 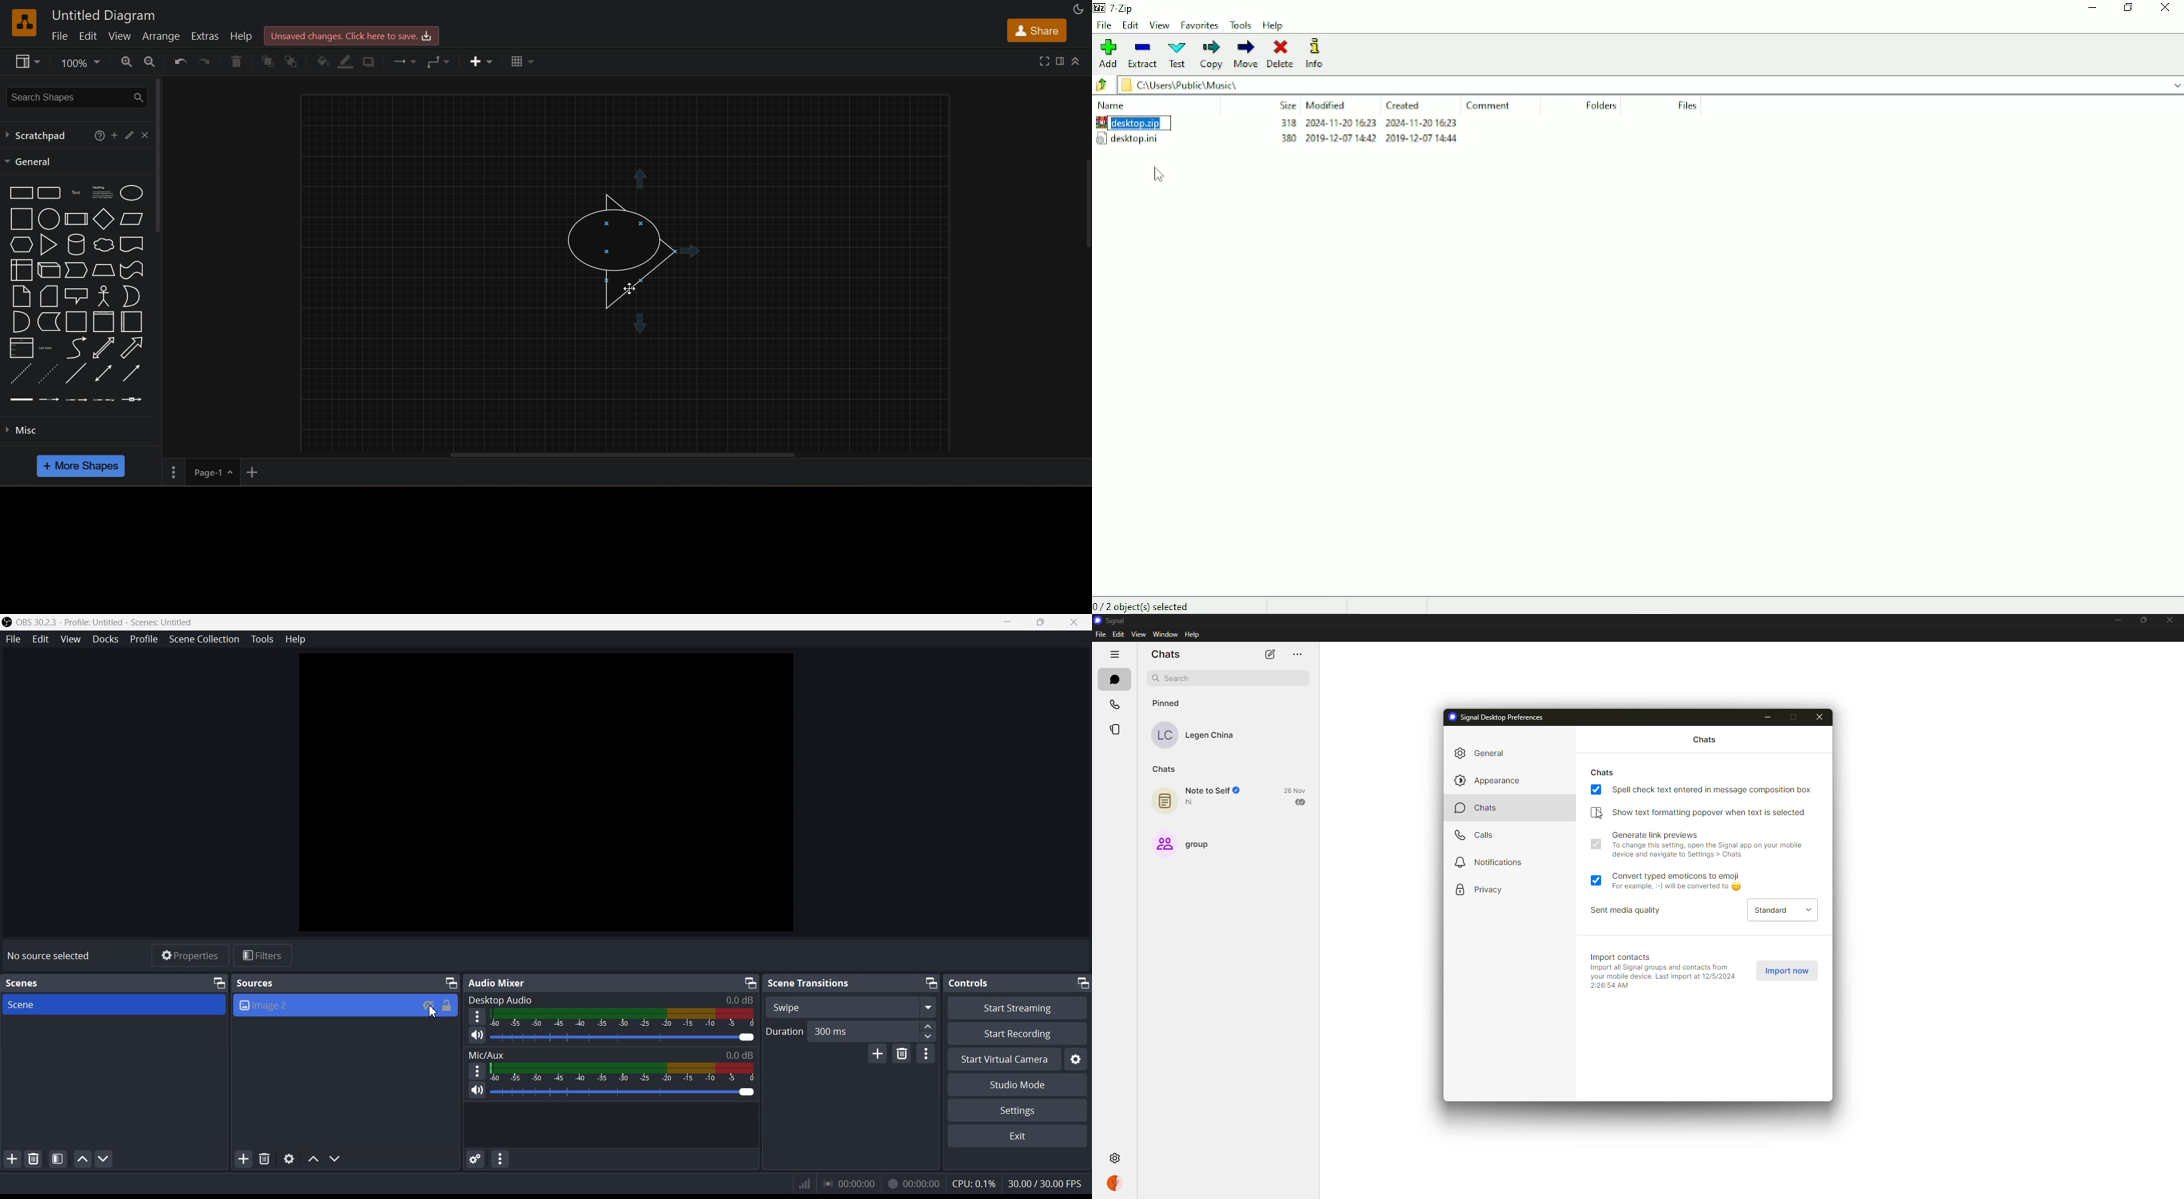 What do you see at coordinates (75, 193) in the screenshot?
I see `text` at bounding box center [75, 193].